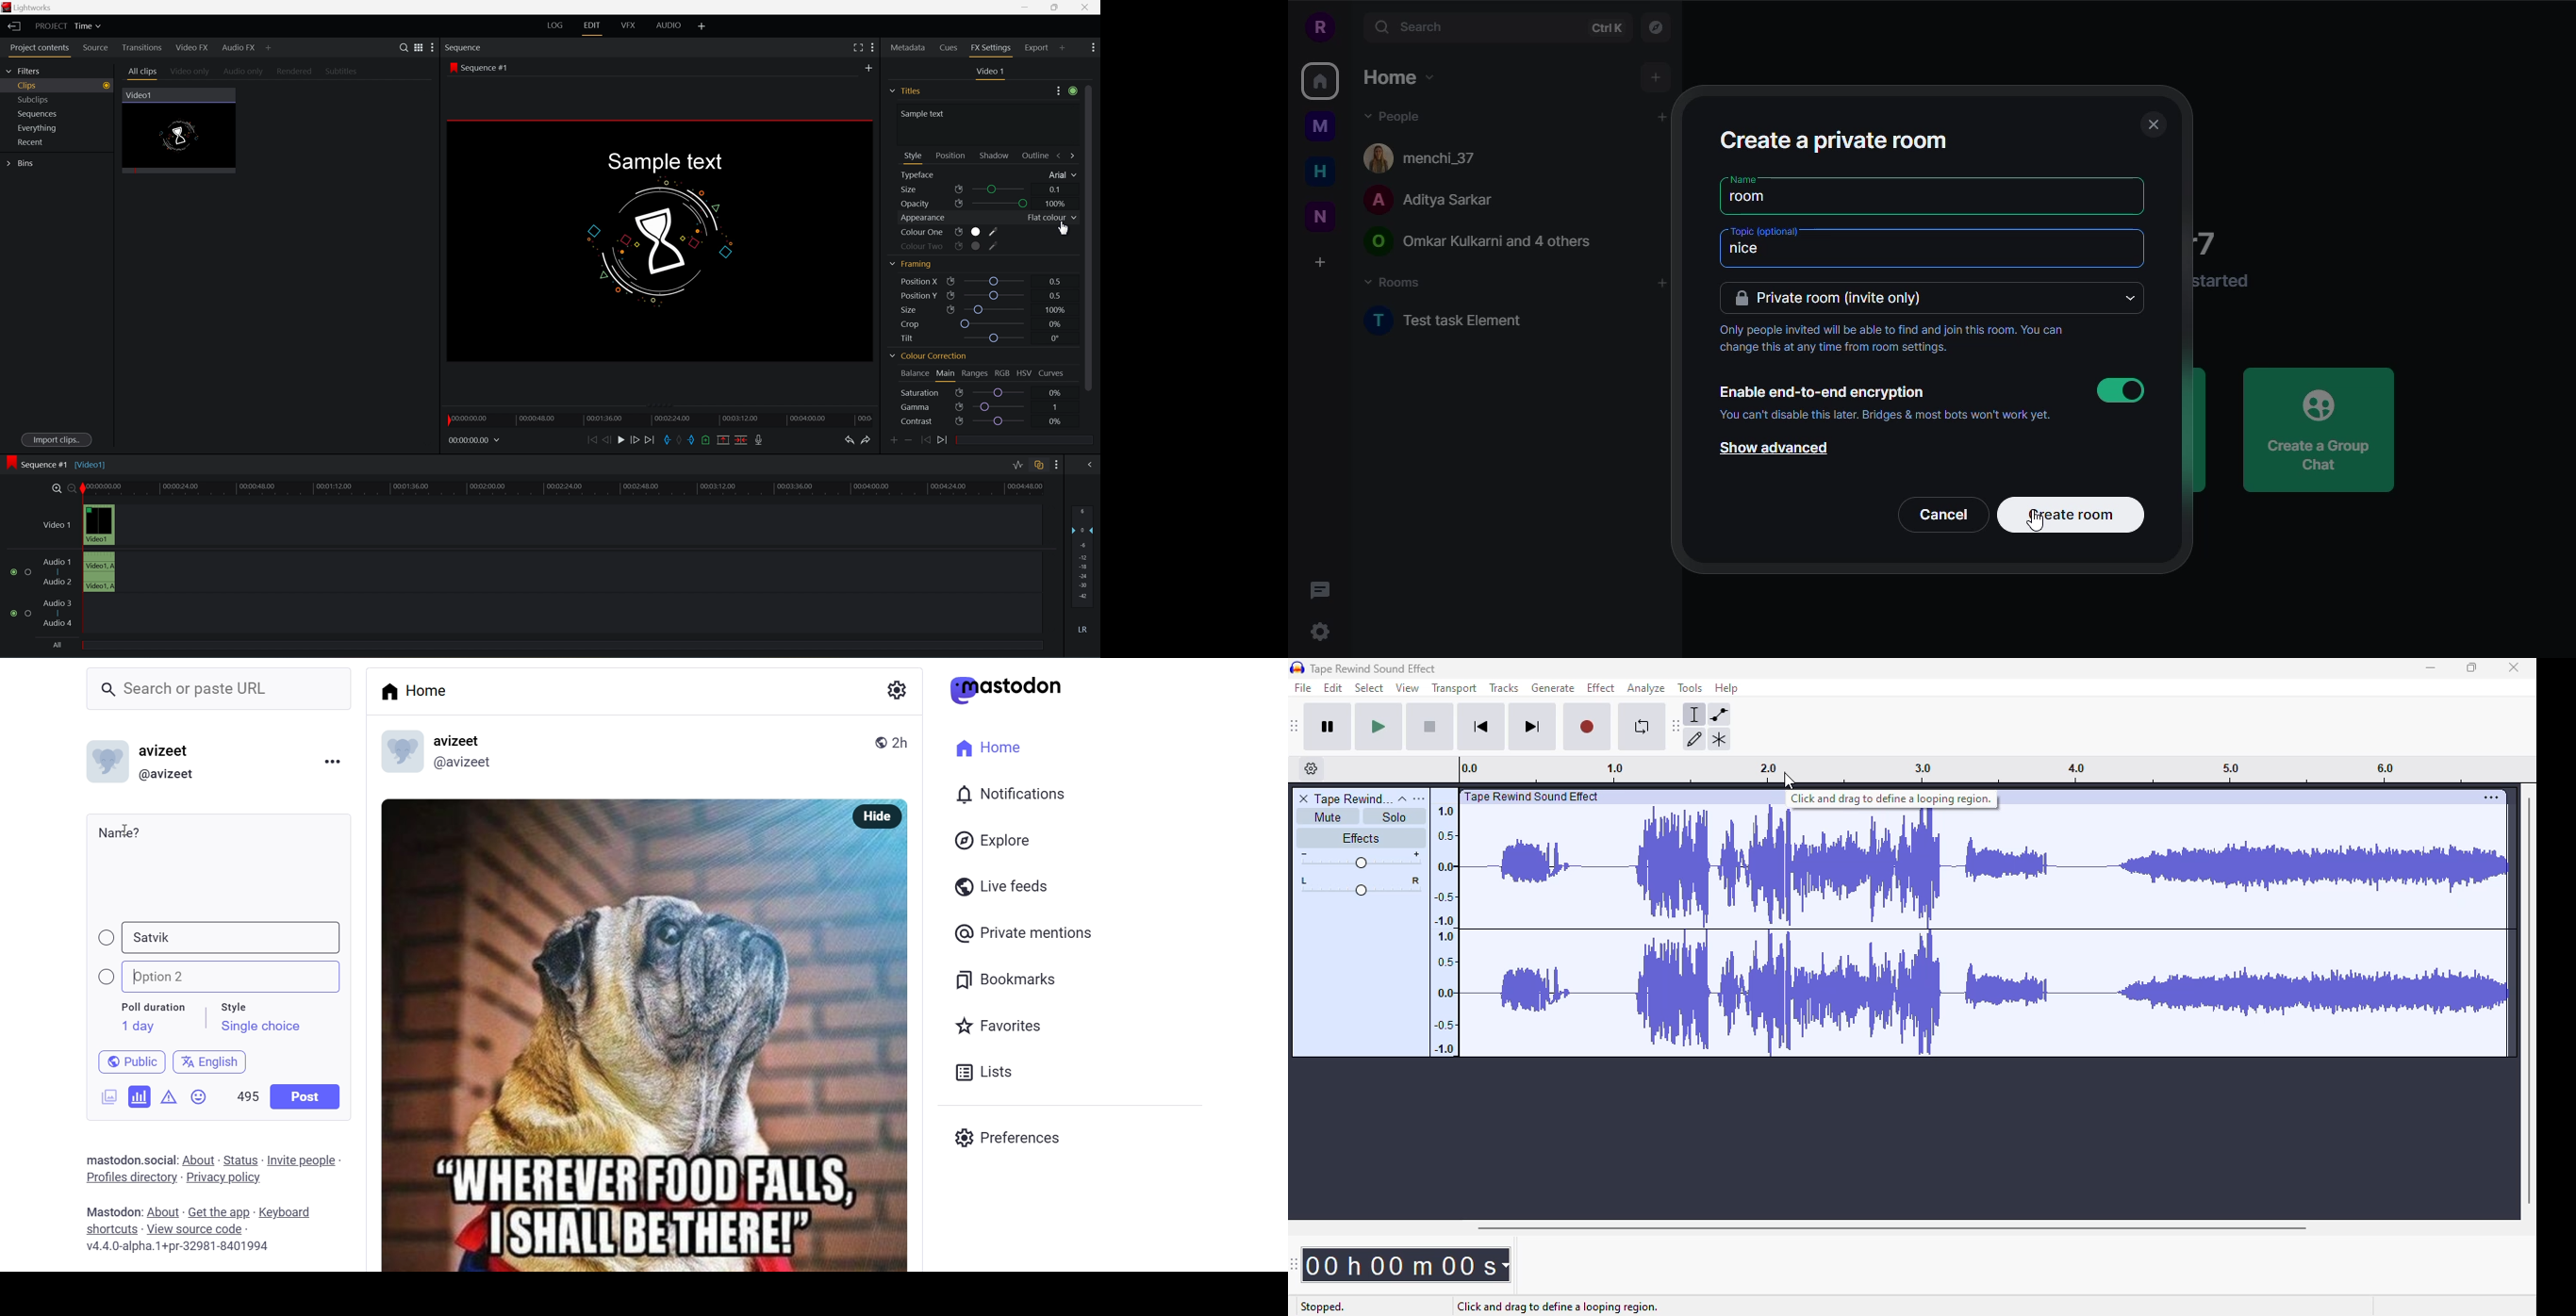 This screenshot has height=1316, width=2576. Describe the element at coordinates (1055, 421) in the screenshot. I see `0%` at that location.